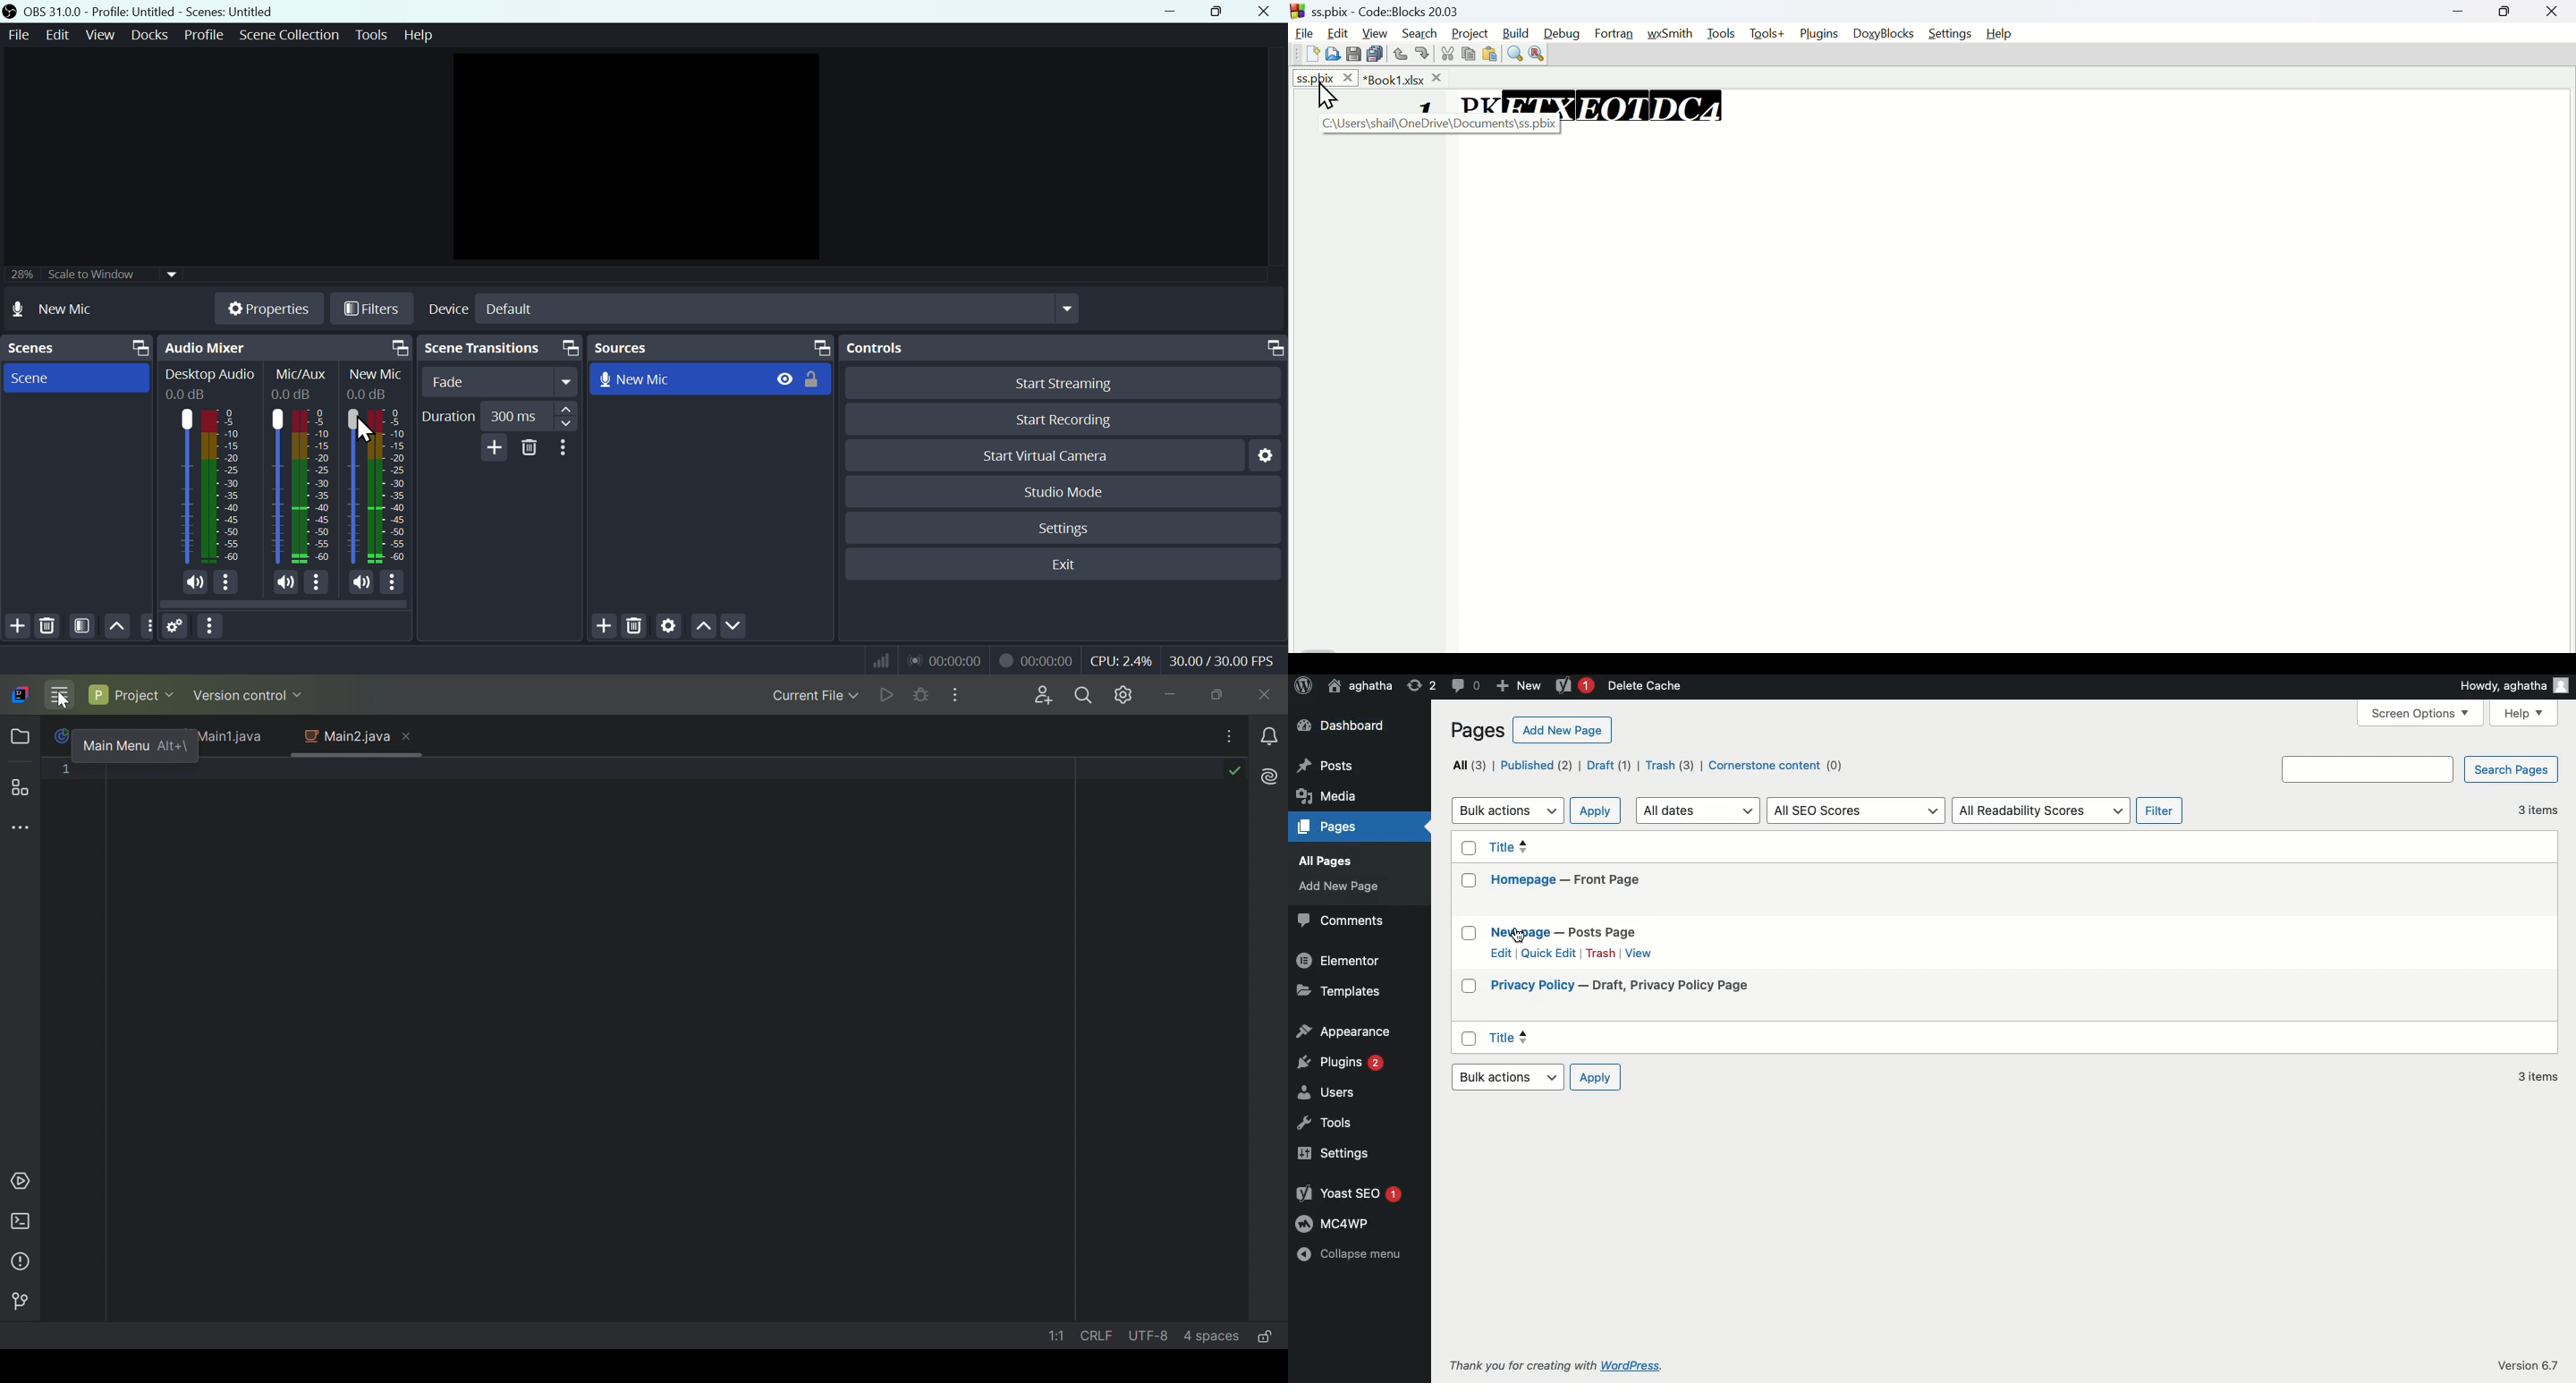 Image resolution: width=2576 pixels, height=1400 pixels. I want to click on Mic/Aux, so click(312, 486).